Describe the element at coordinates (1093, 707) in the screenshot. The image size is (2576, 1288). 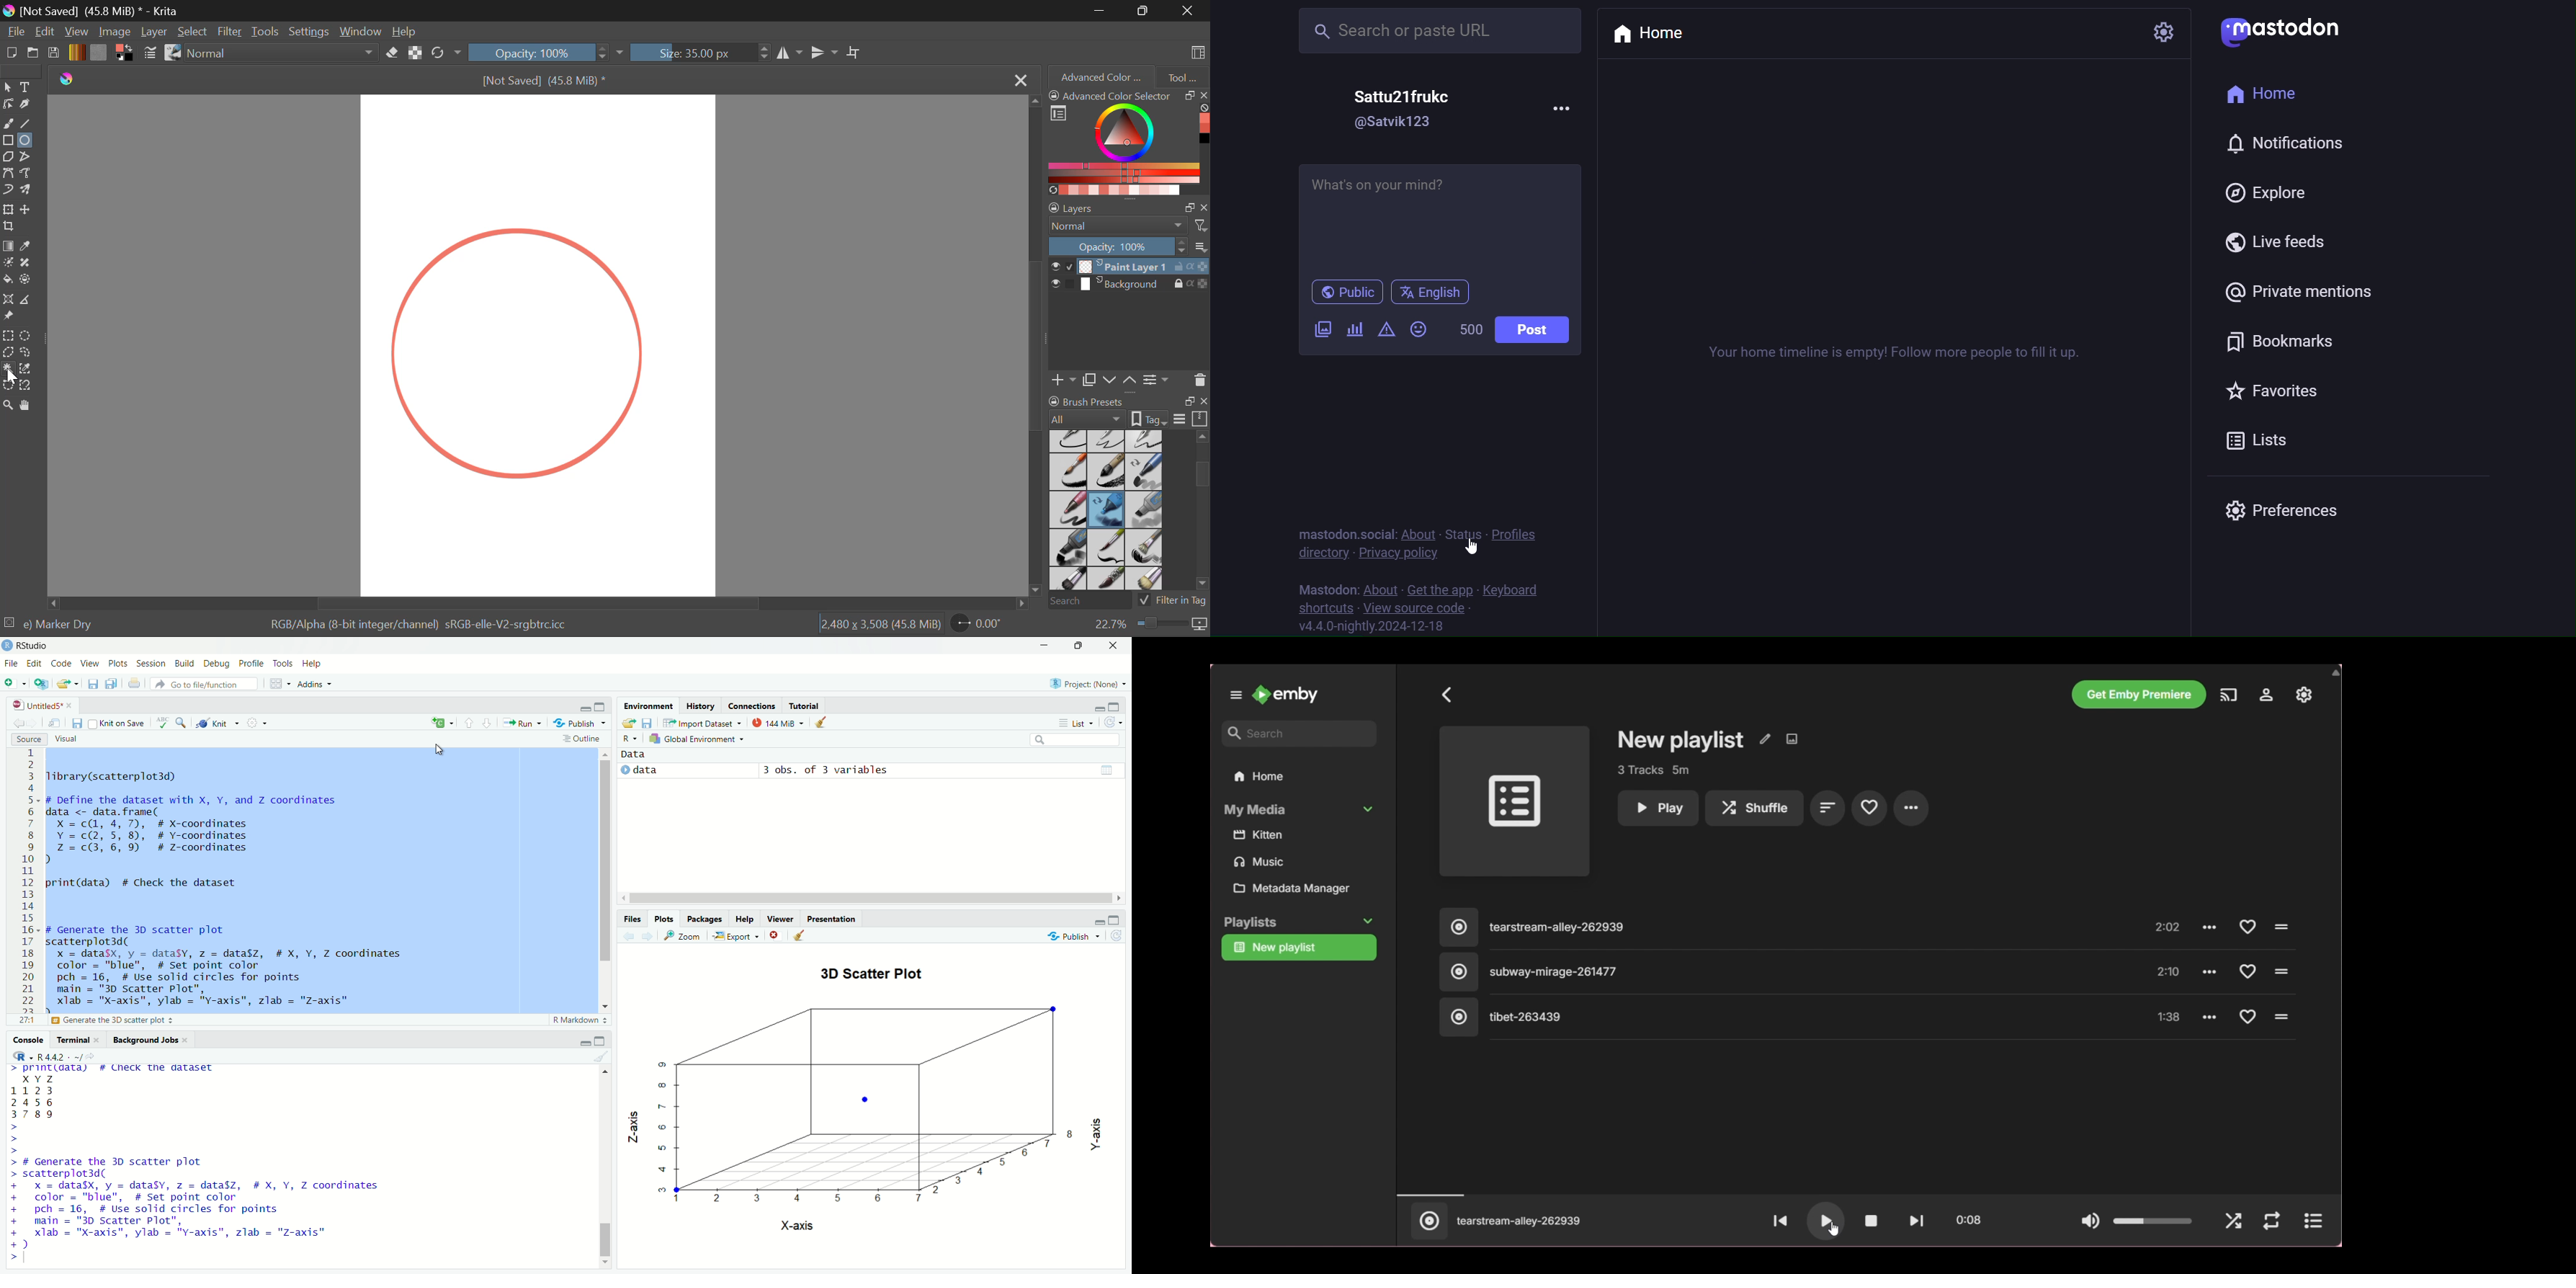
I see `minimize` at that location.